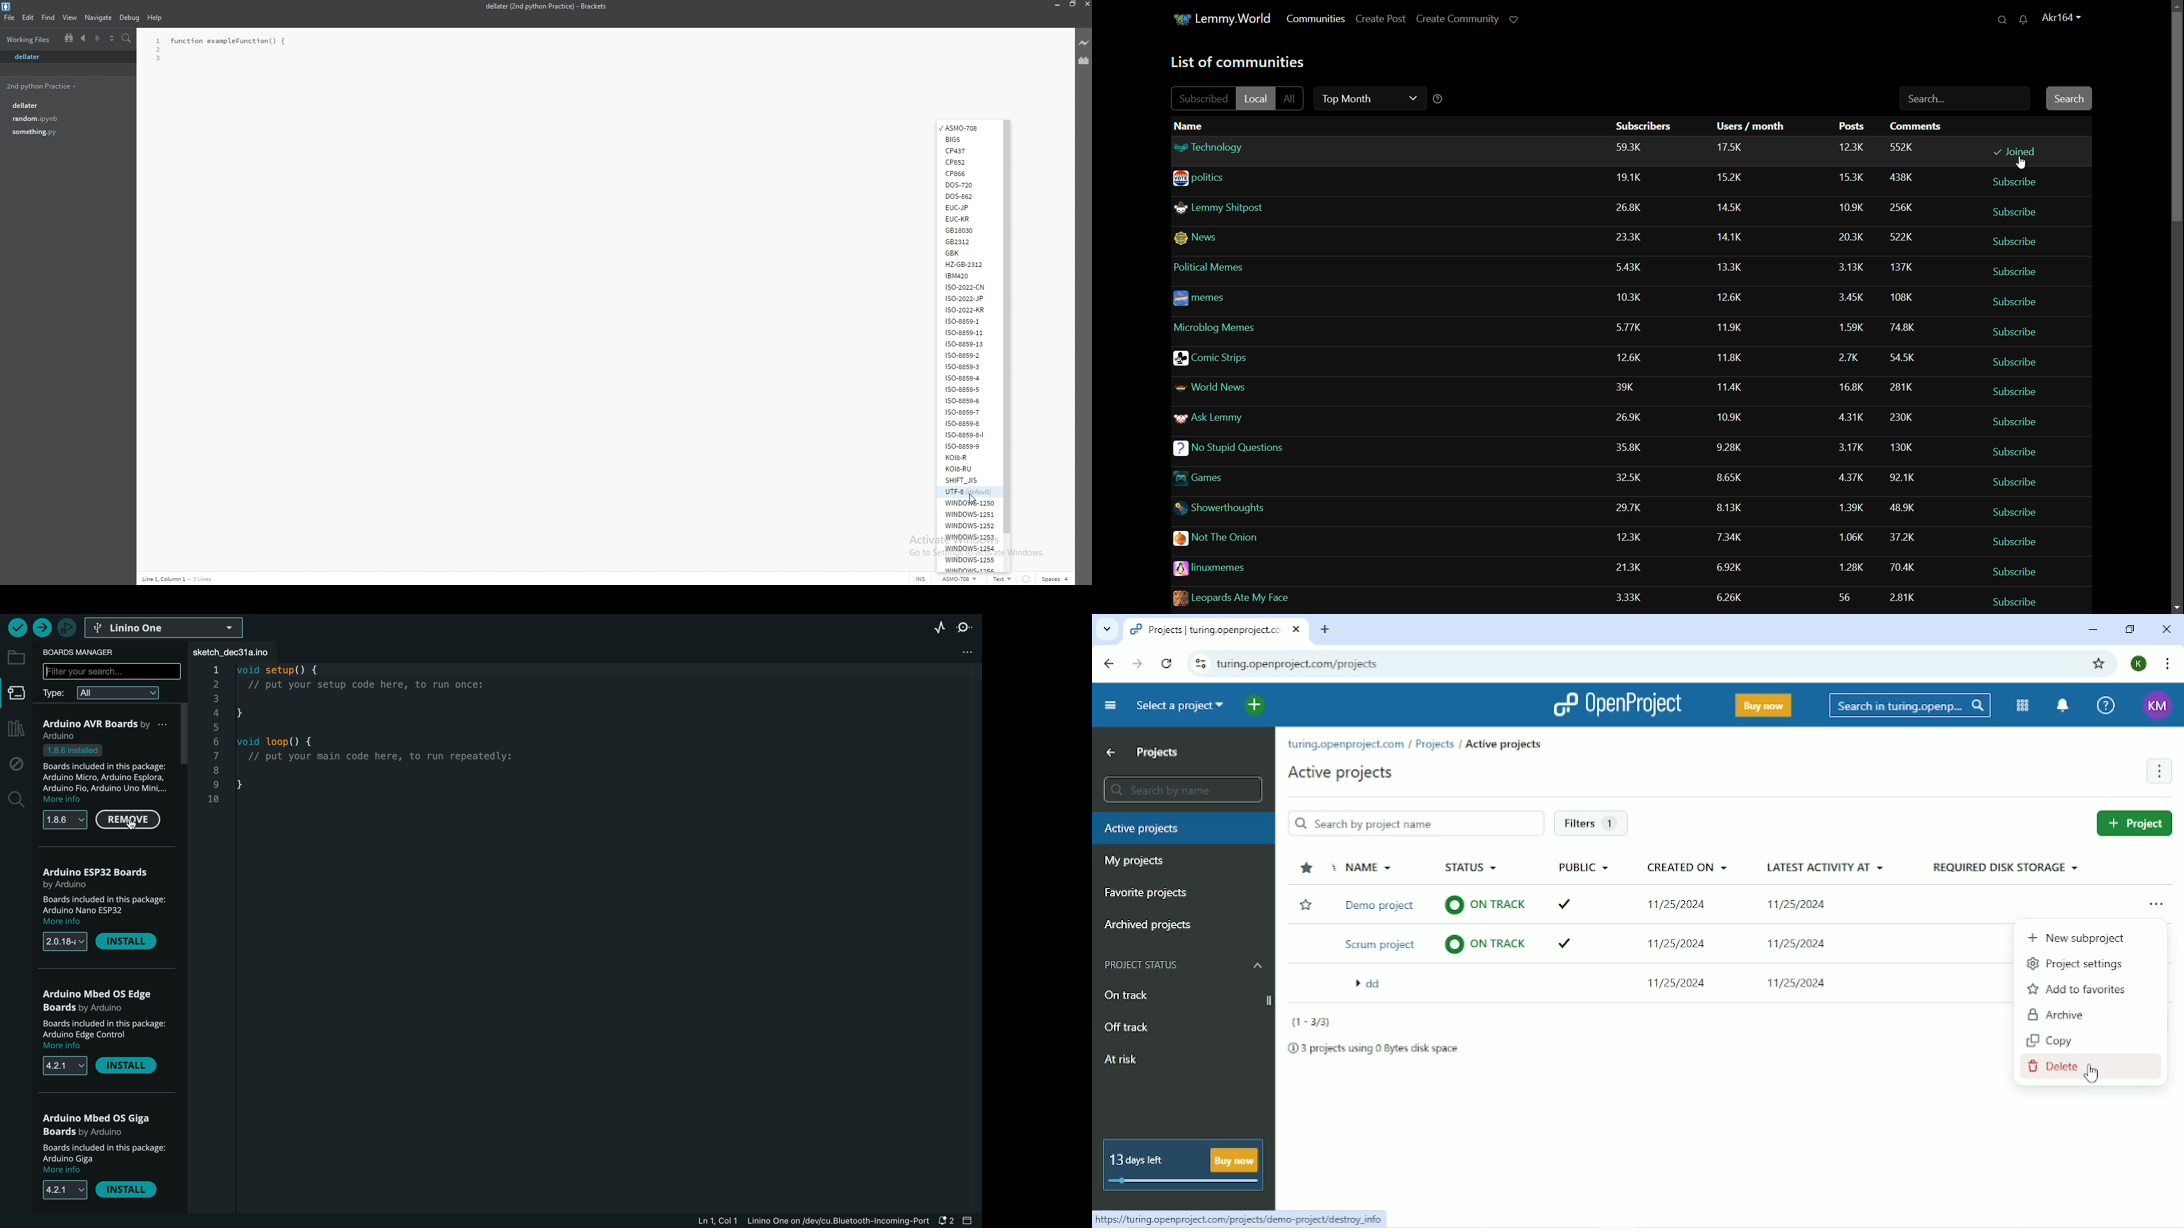 This screenshot has width=2184, height=1232. I want to click on ticked, so click(1562, 944).